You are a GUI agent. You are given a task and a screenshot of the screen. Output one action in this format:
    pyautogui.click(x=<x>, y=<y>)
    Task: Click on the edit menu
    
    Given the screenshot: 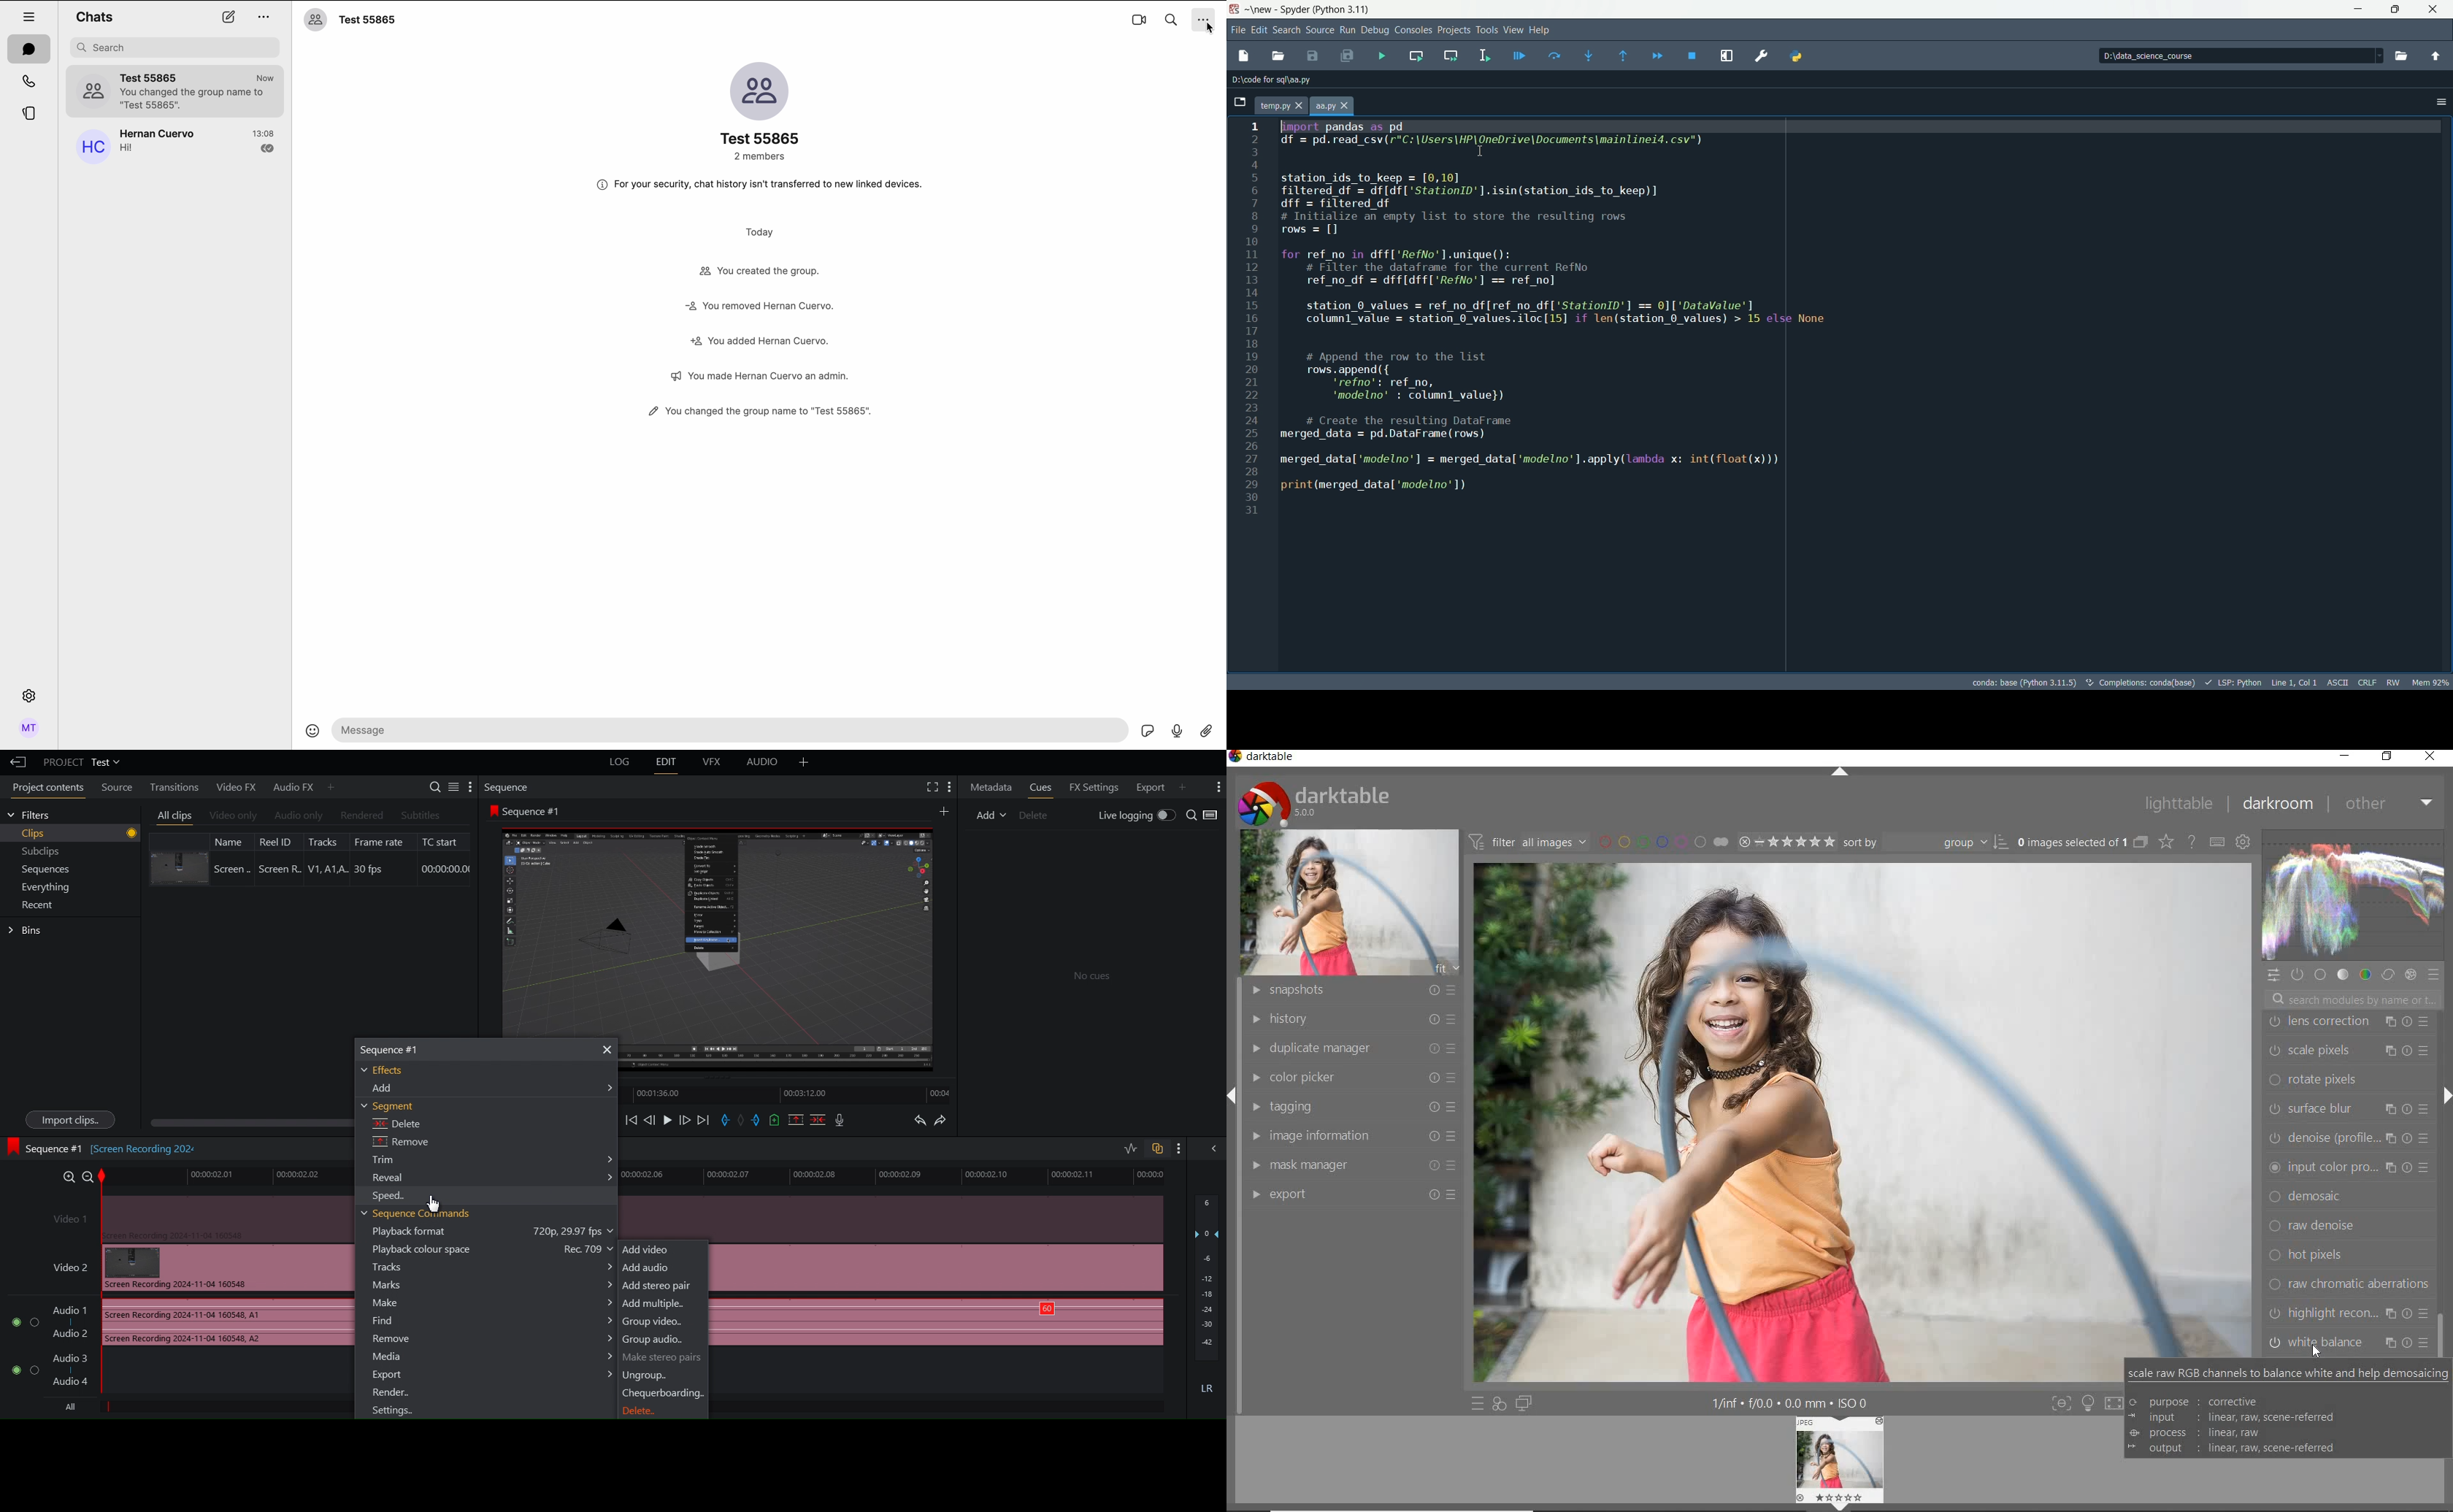 What is the action you would take?
    pyautogui.click(x=1260, y=29)
    